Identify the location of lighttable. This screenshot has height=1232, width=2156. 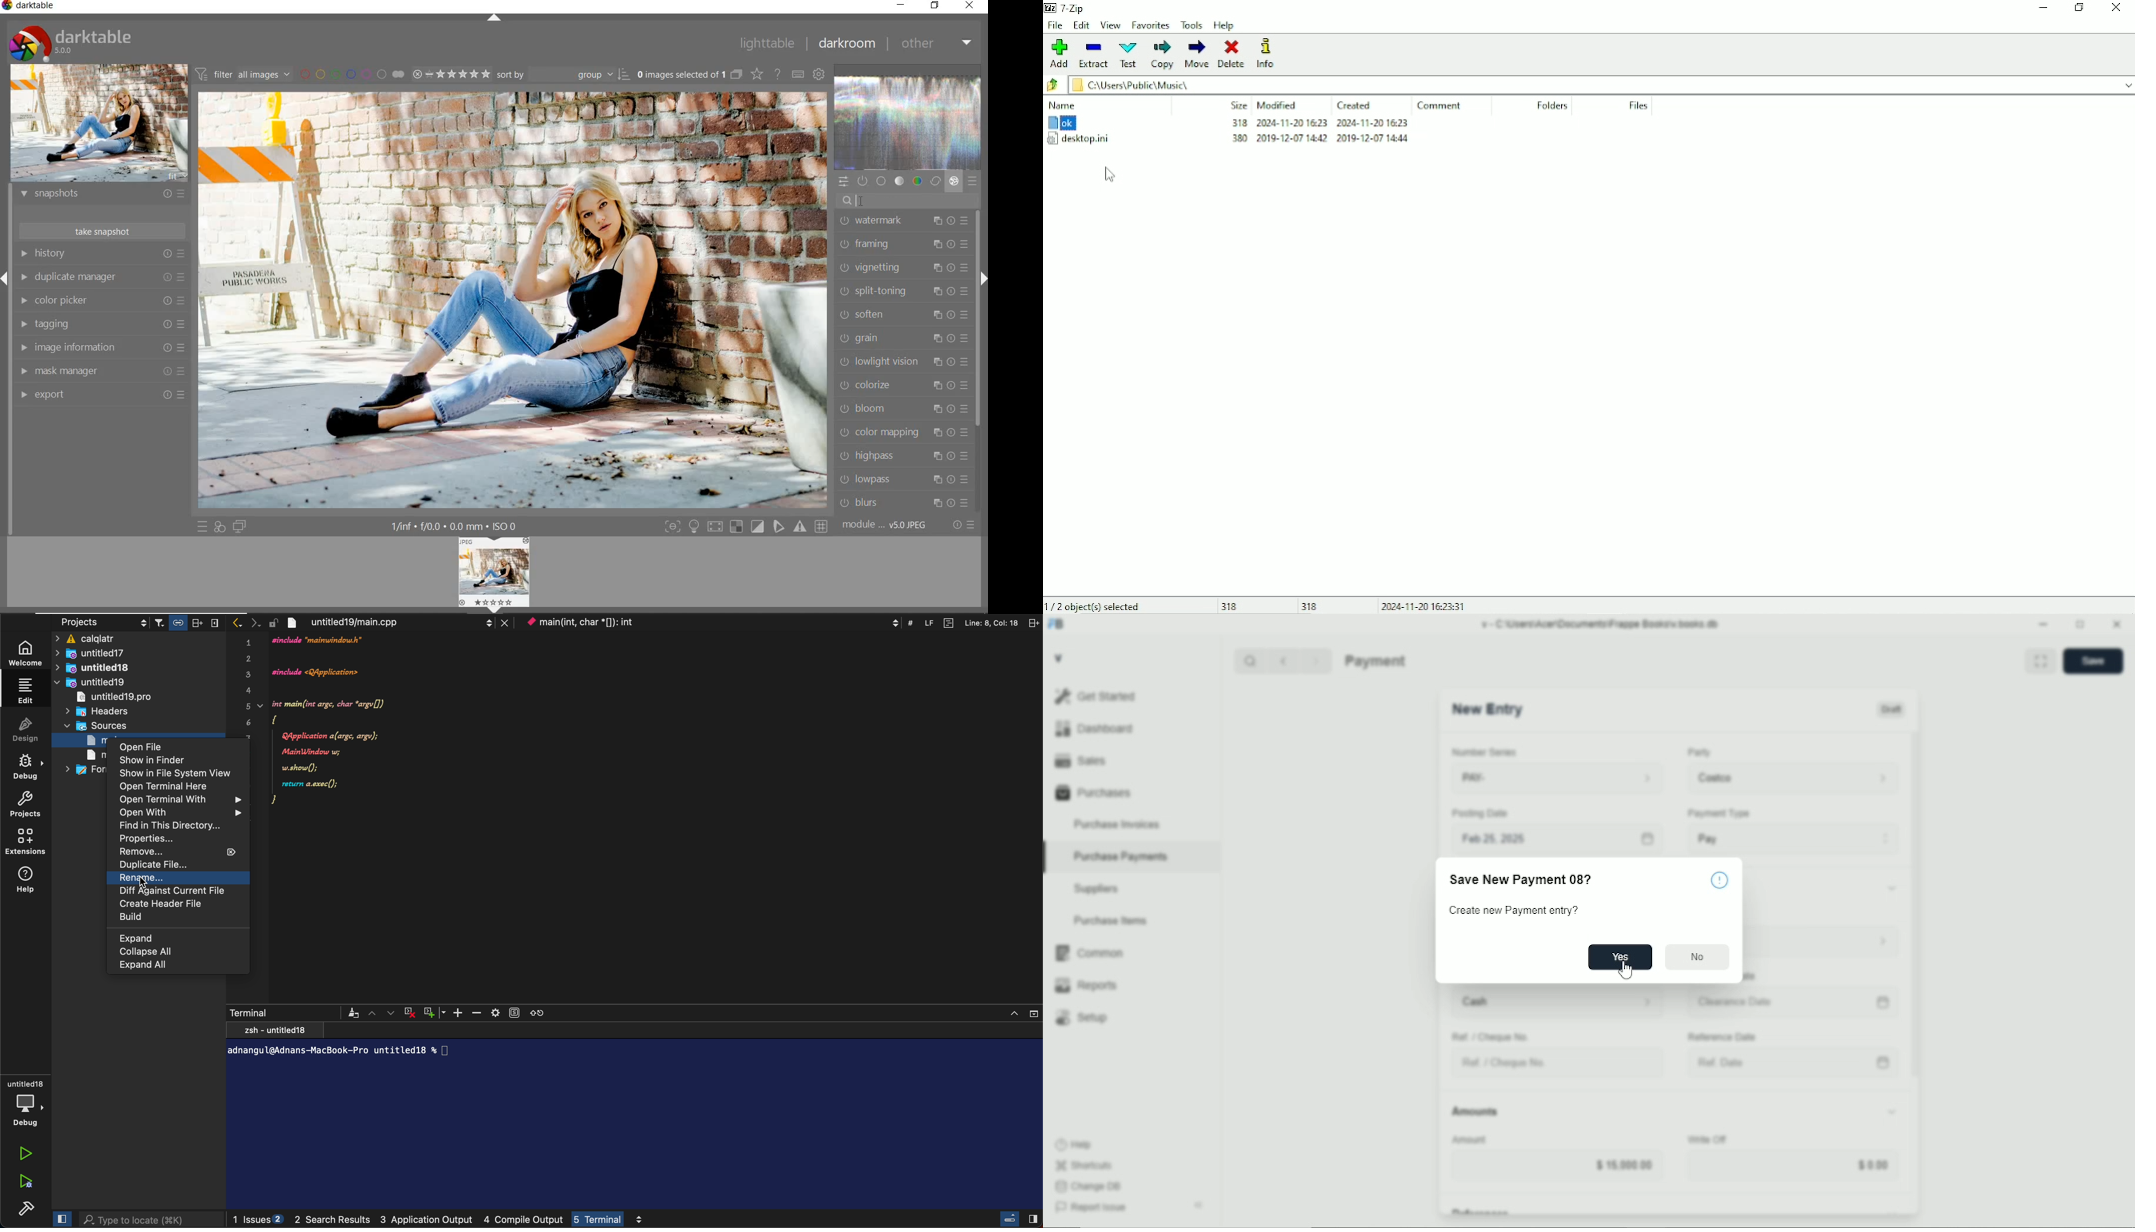
(766, 45).